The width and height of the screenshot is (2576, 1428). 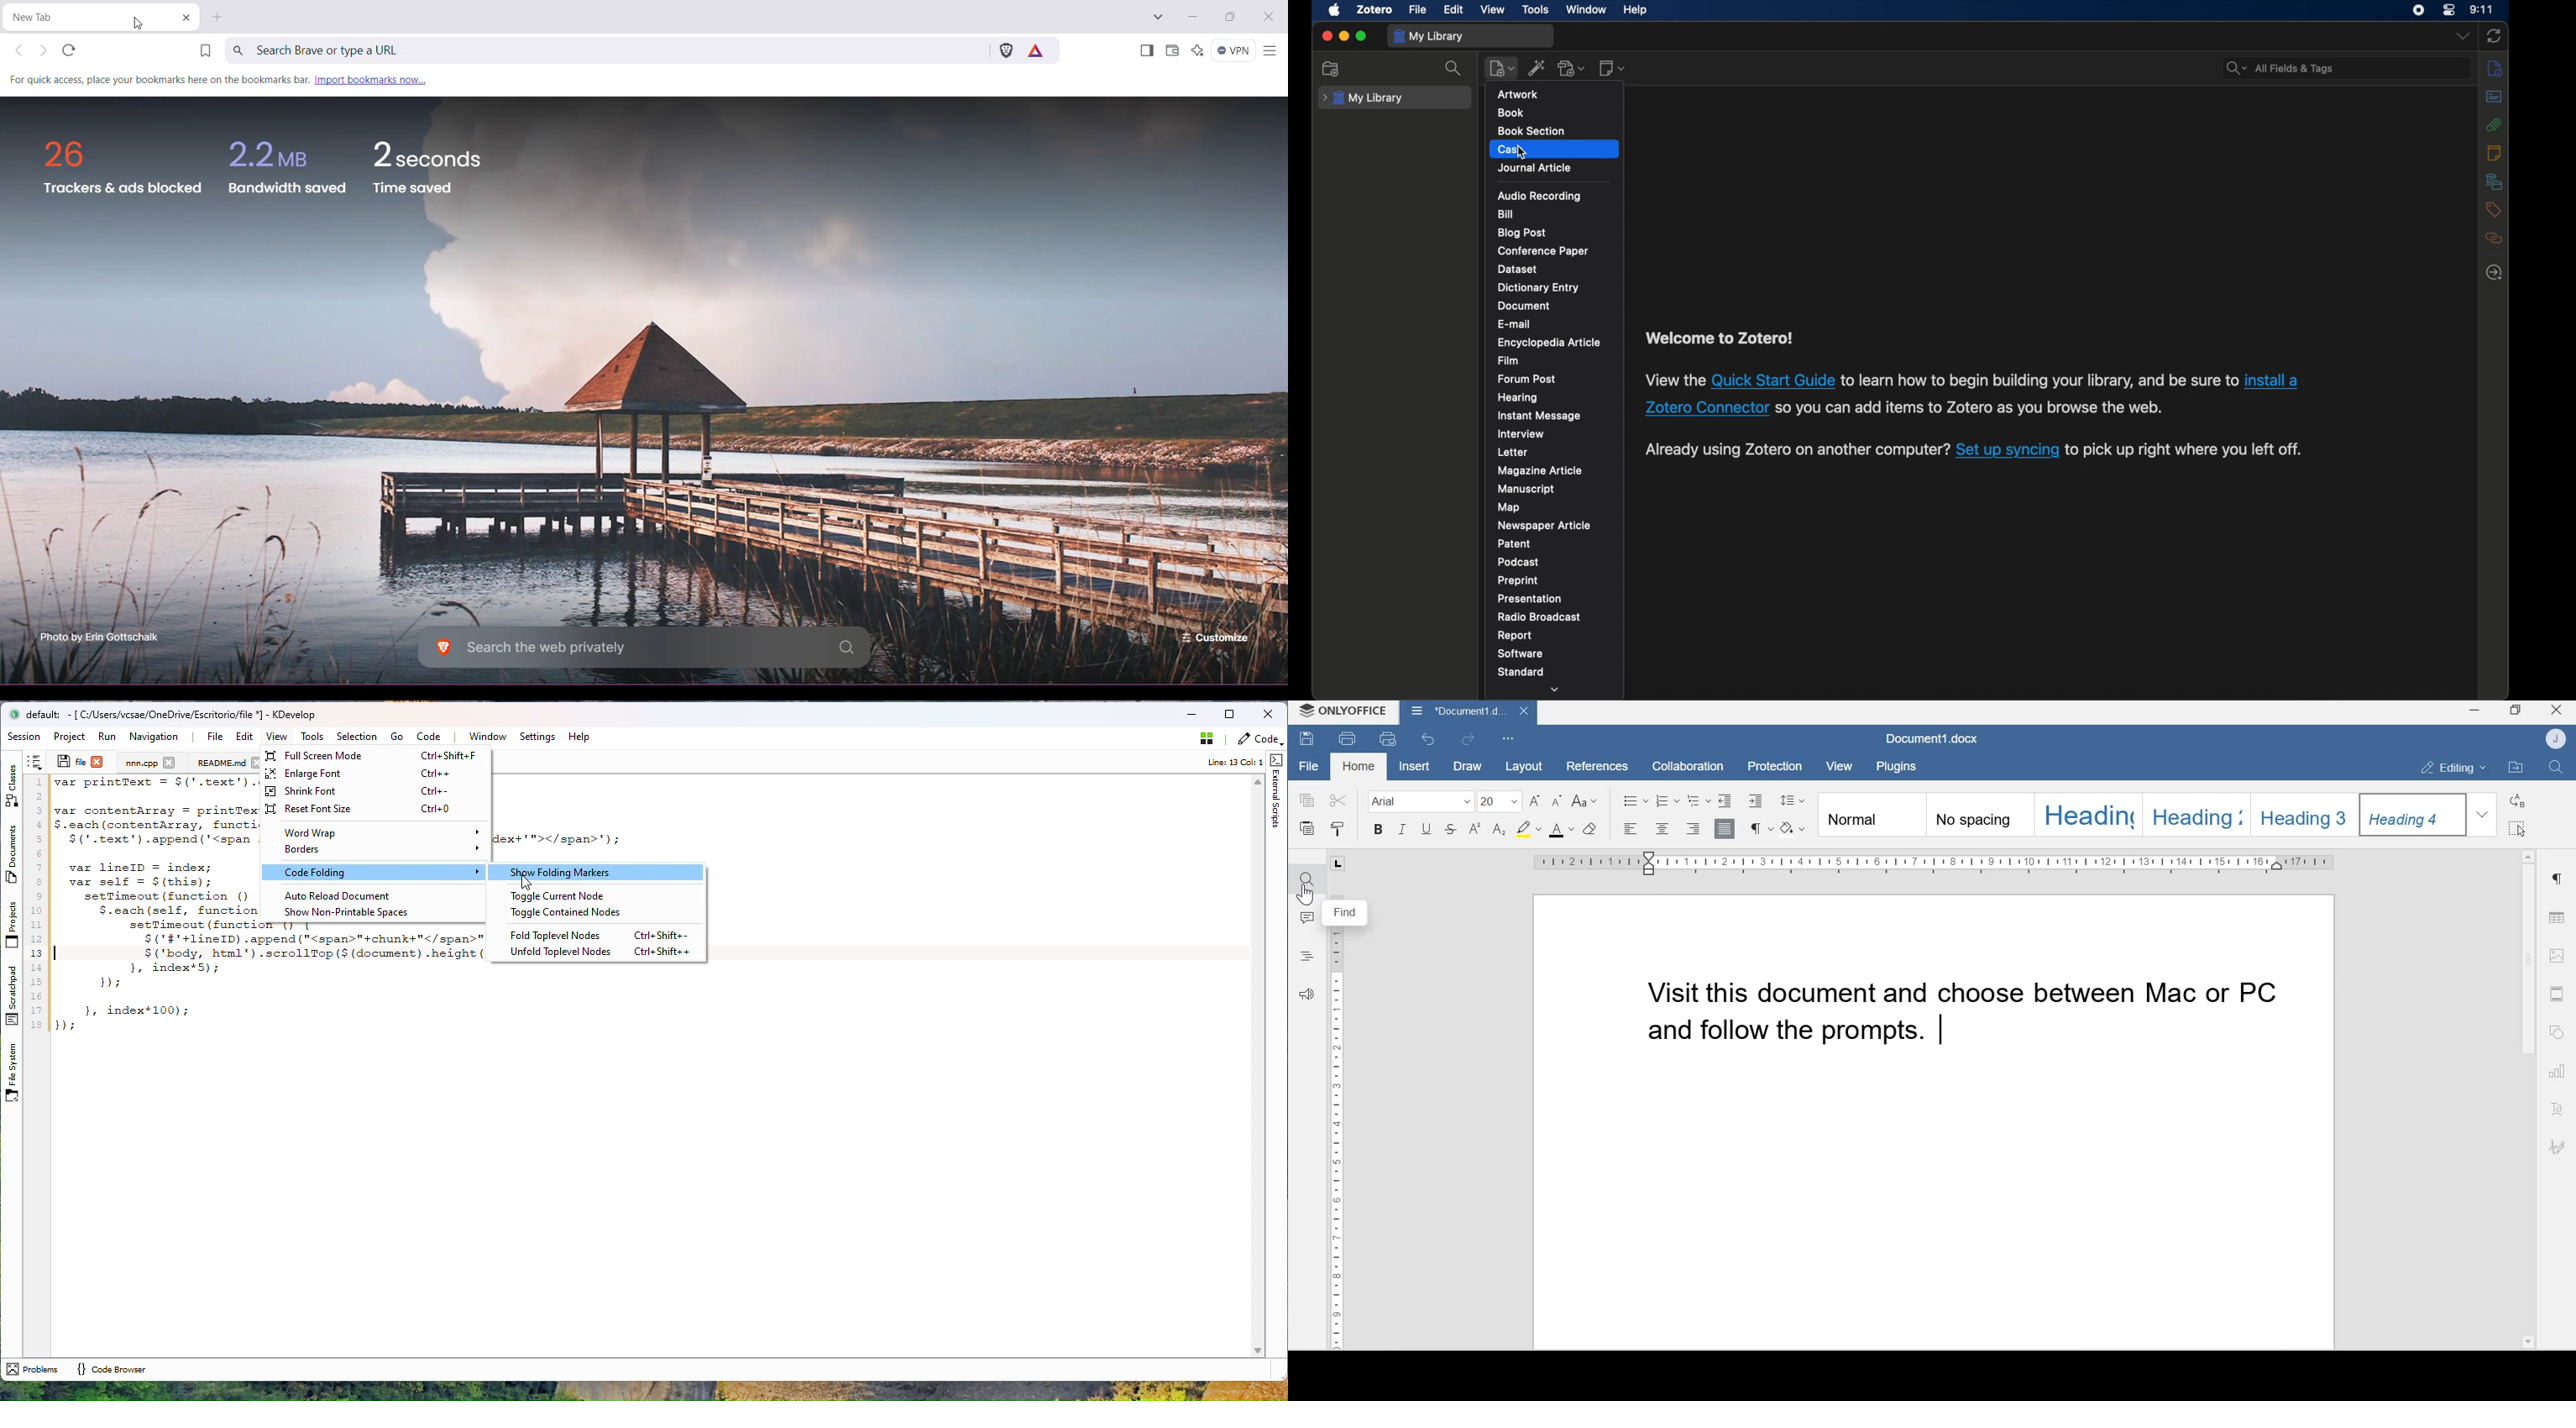 I want to click on book, so click(x=1510, y=112).